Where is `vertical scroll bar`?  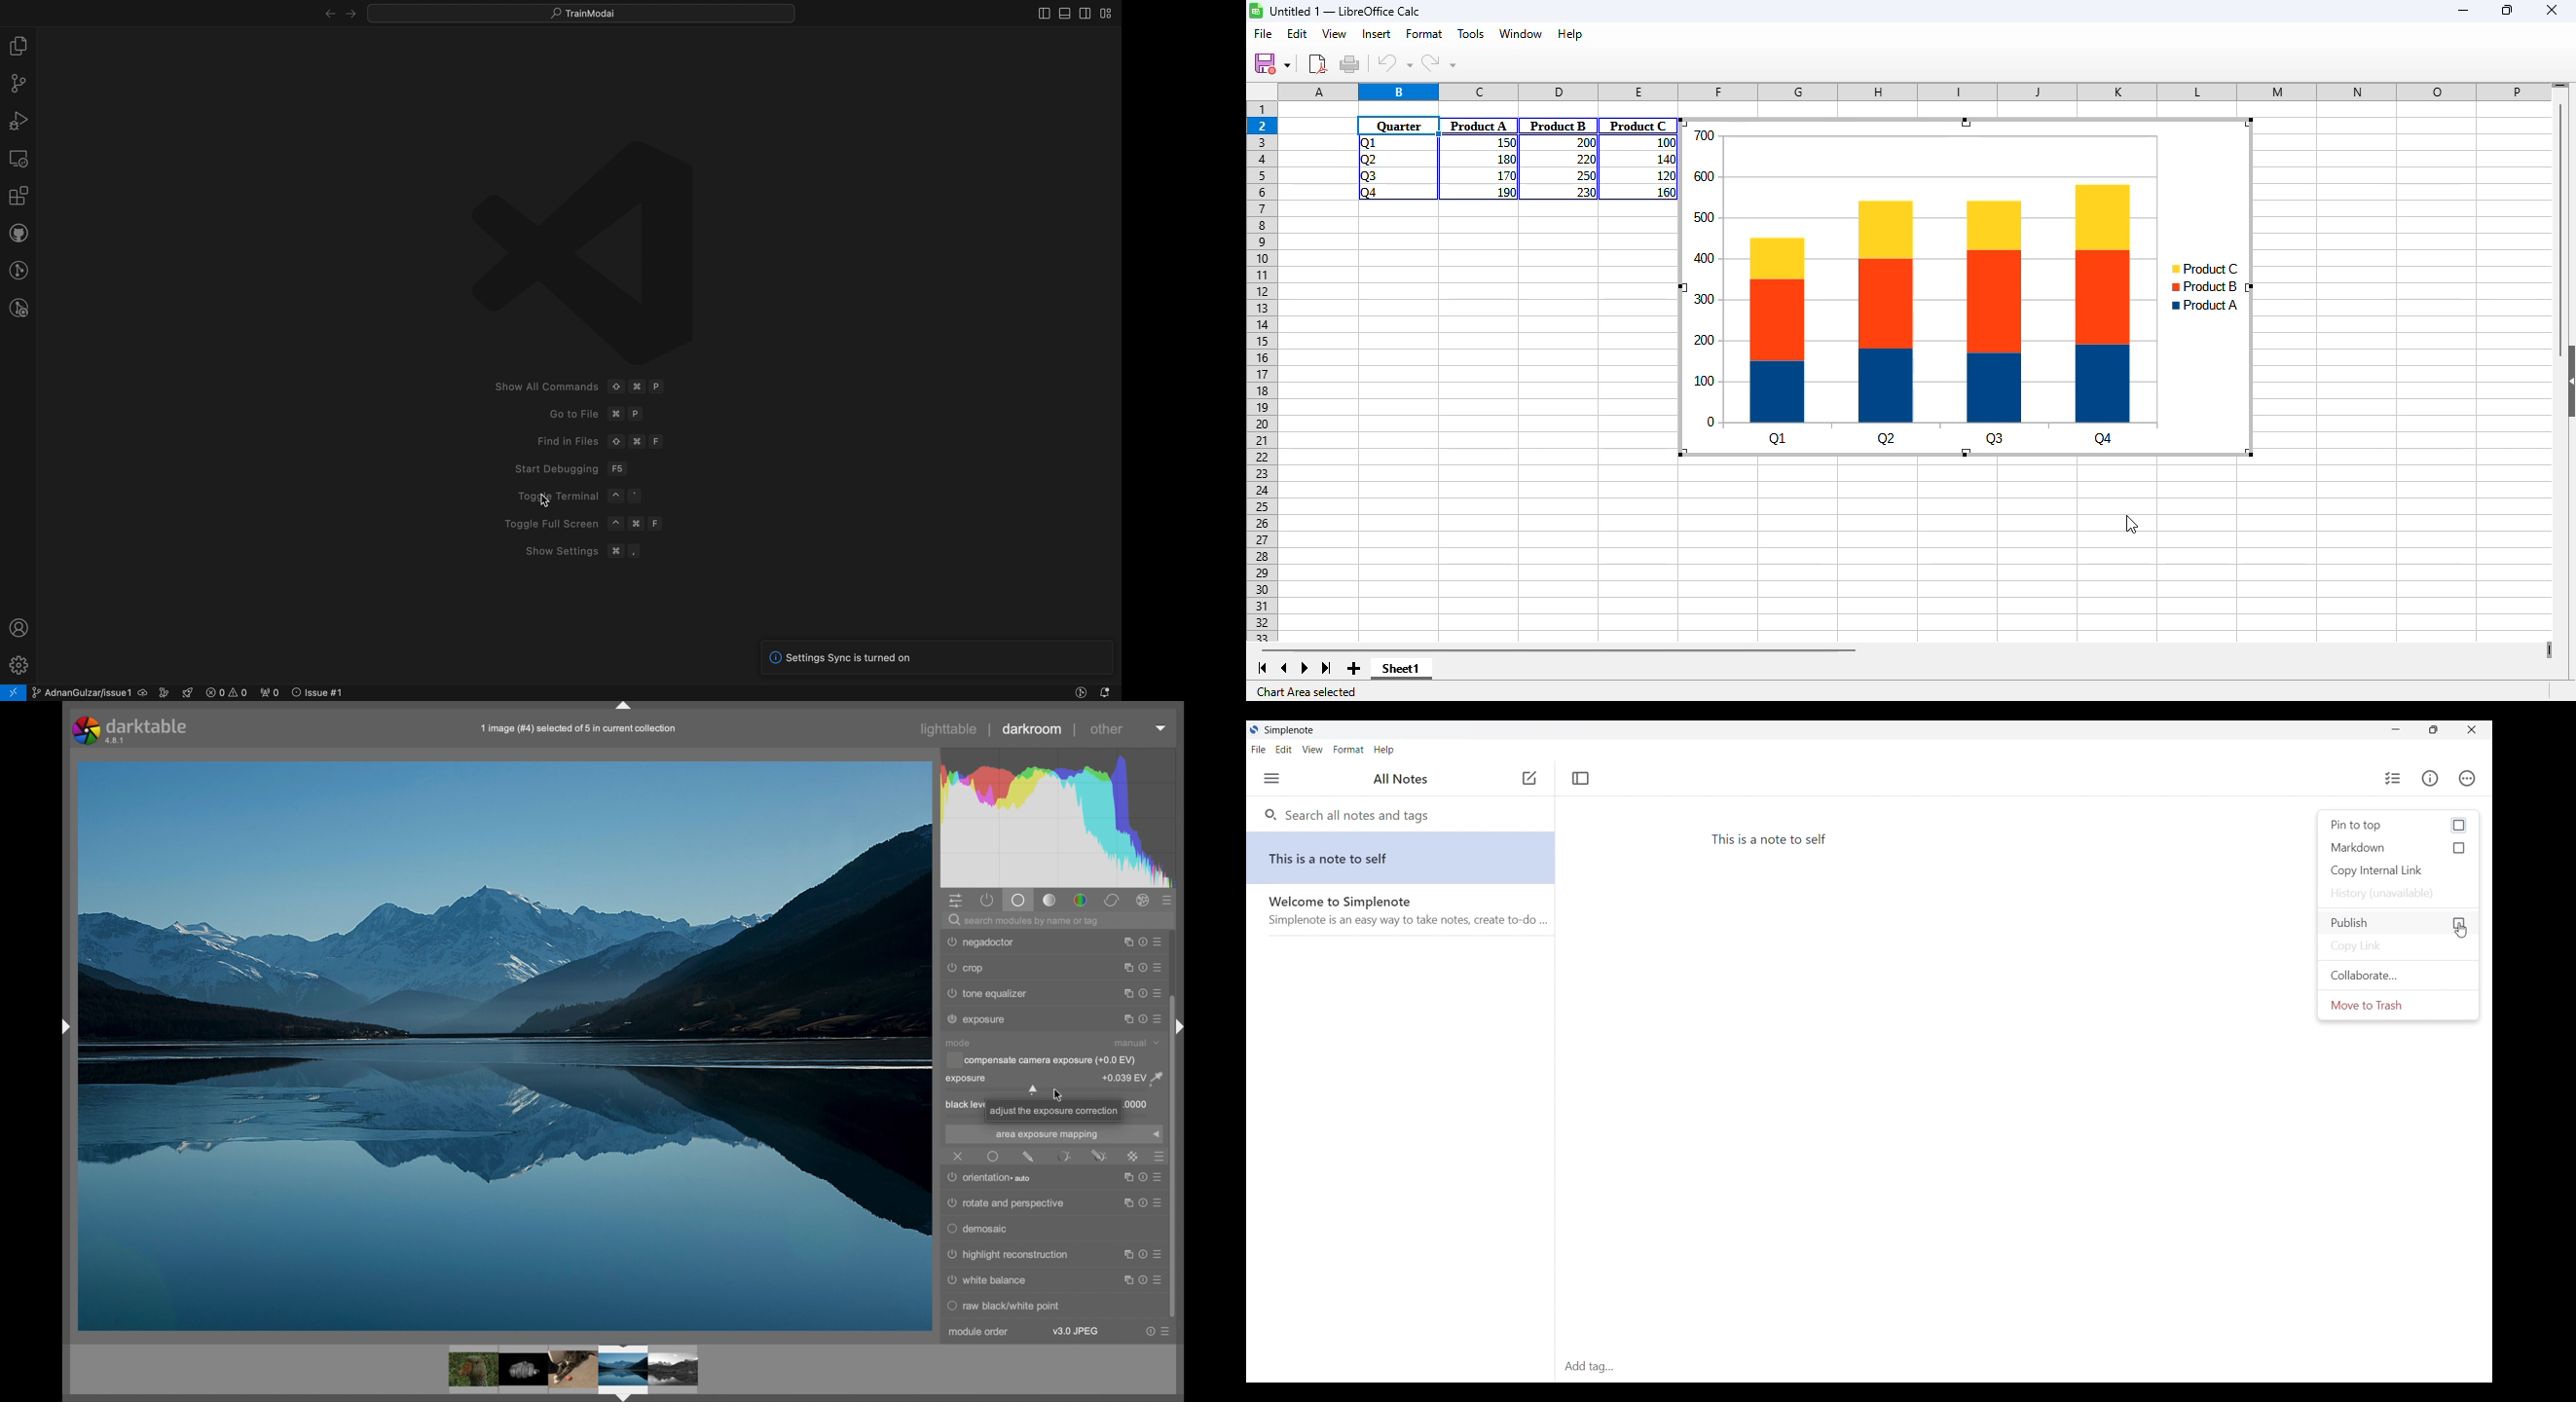
vertical scroll bar is located at coordinates (2562, 226).